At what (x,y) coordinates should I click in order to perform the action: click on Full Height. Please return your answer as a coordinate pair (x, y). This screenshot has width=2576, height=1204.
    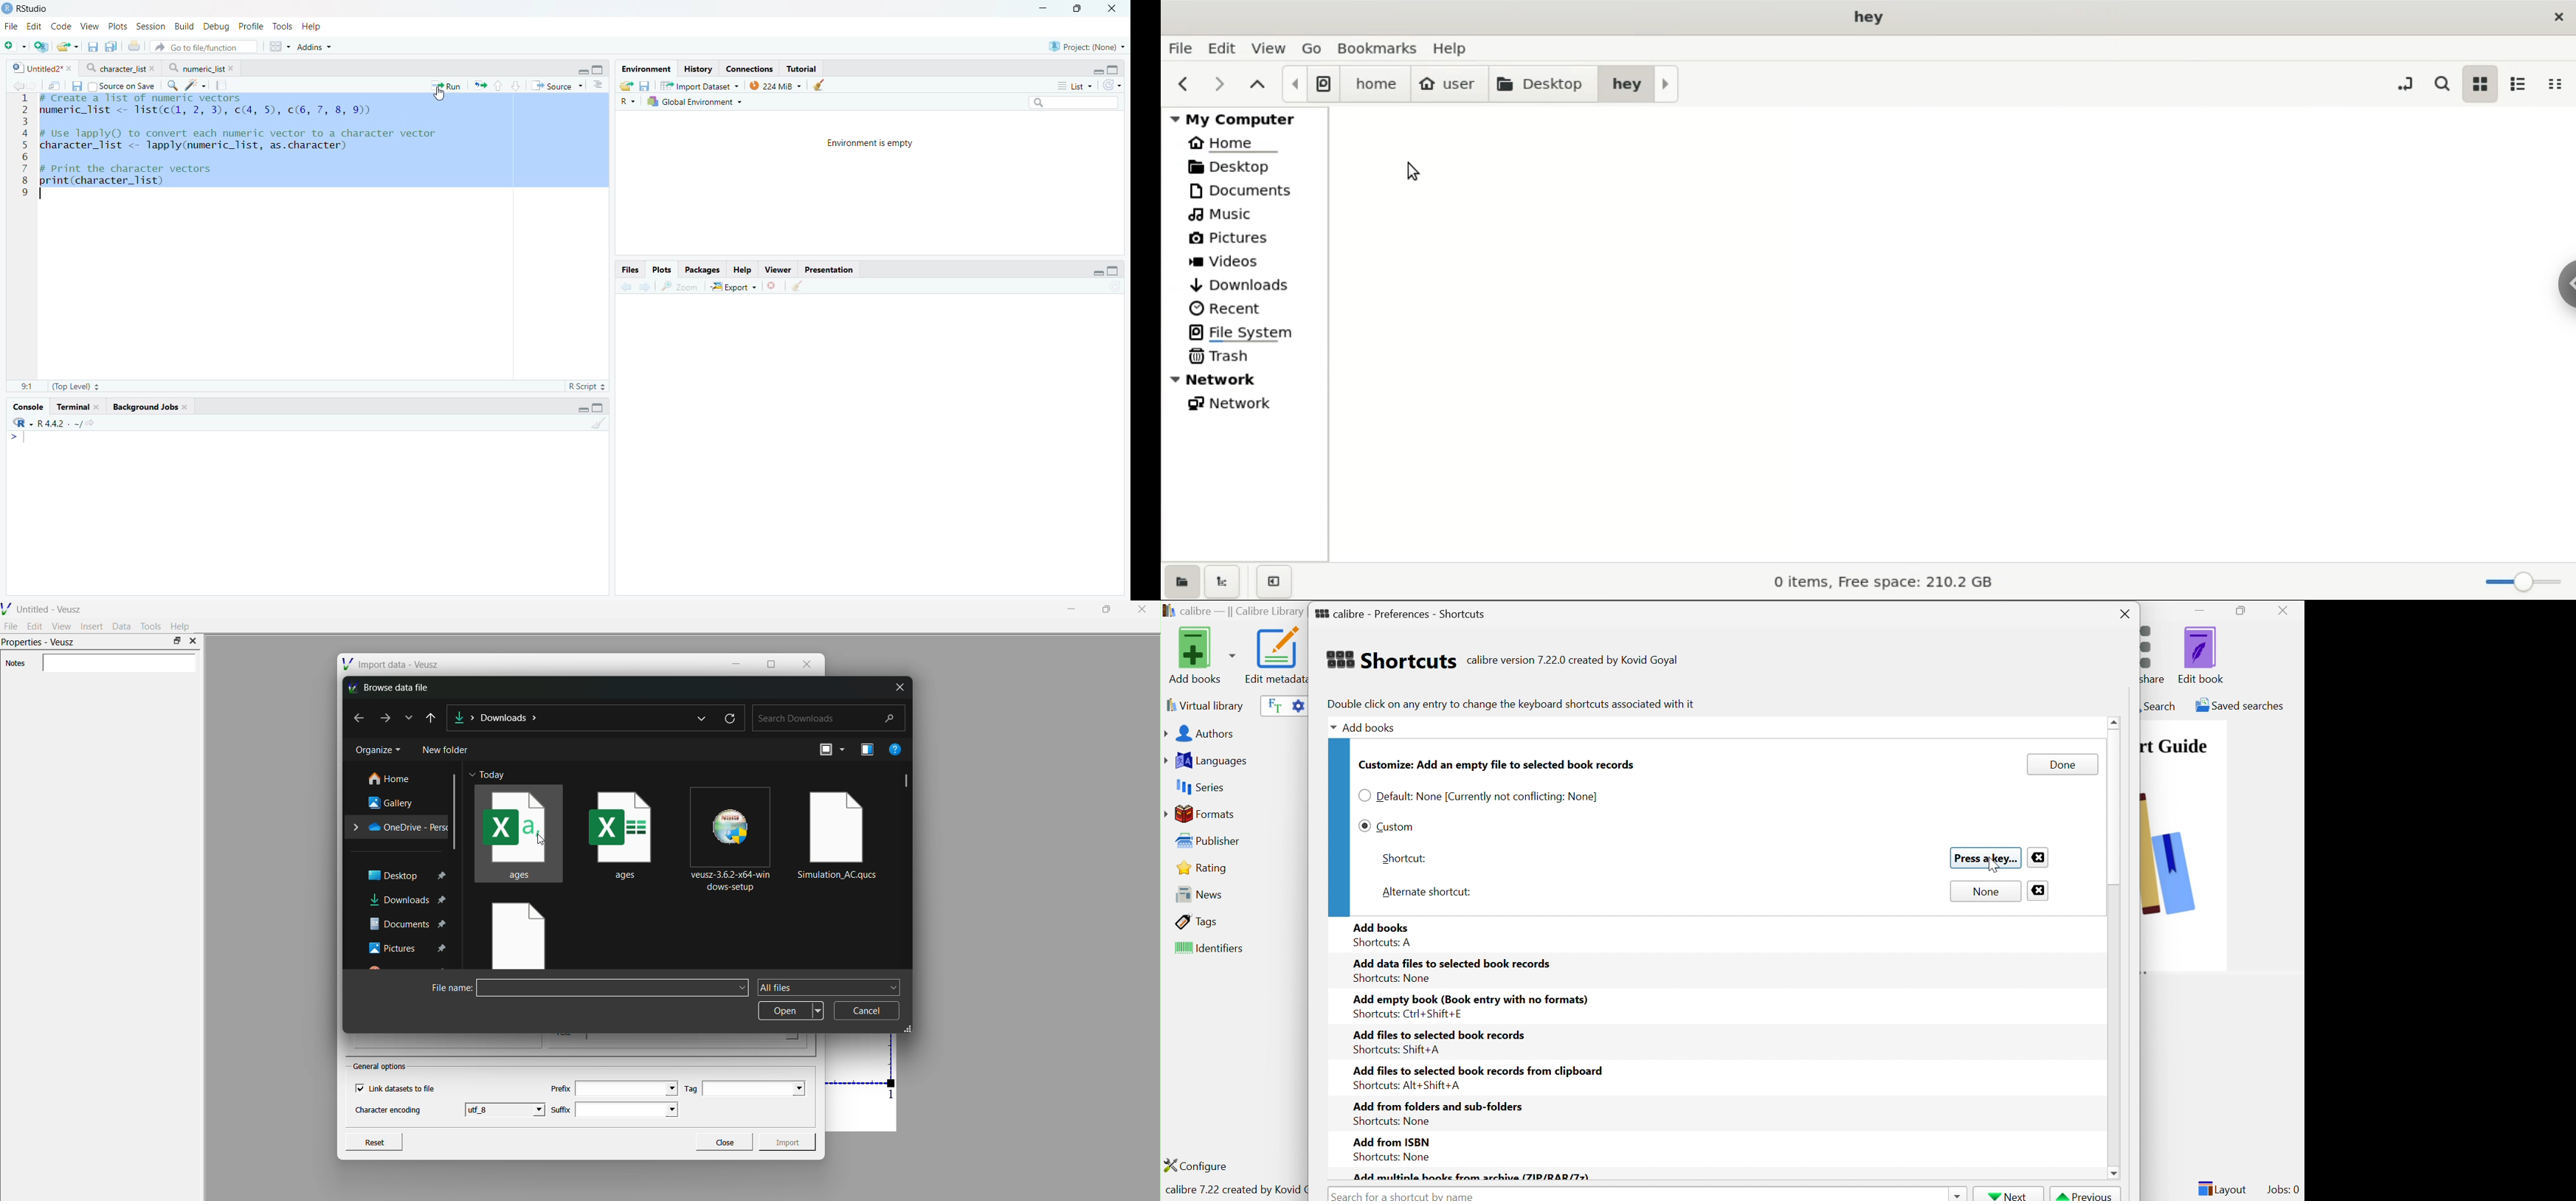
    Looking at the image, I should click on (1114, 270).